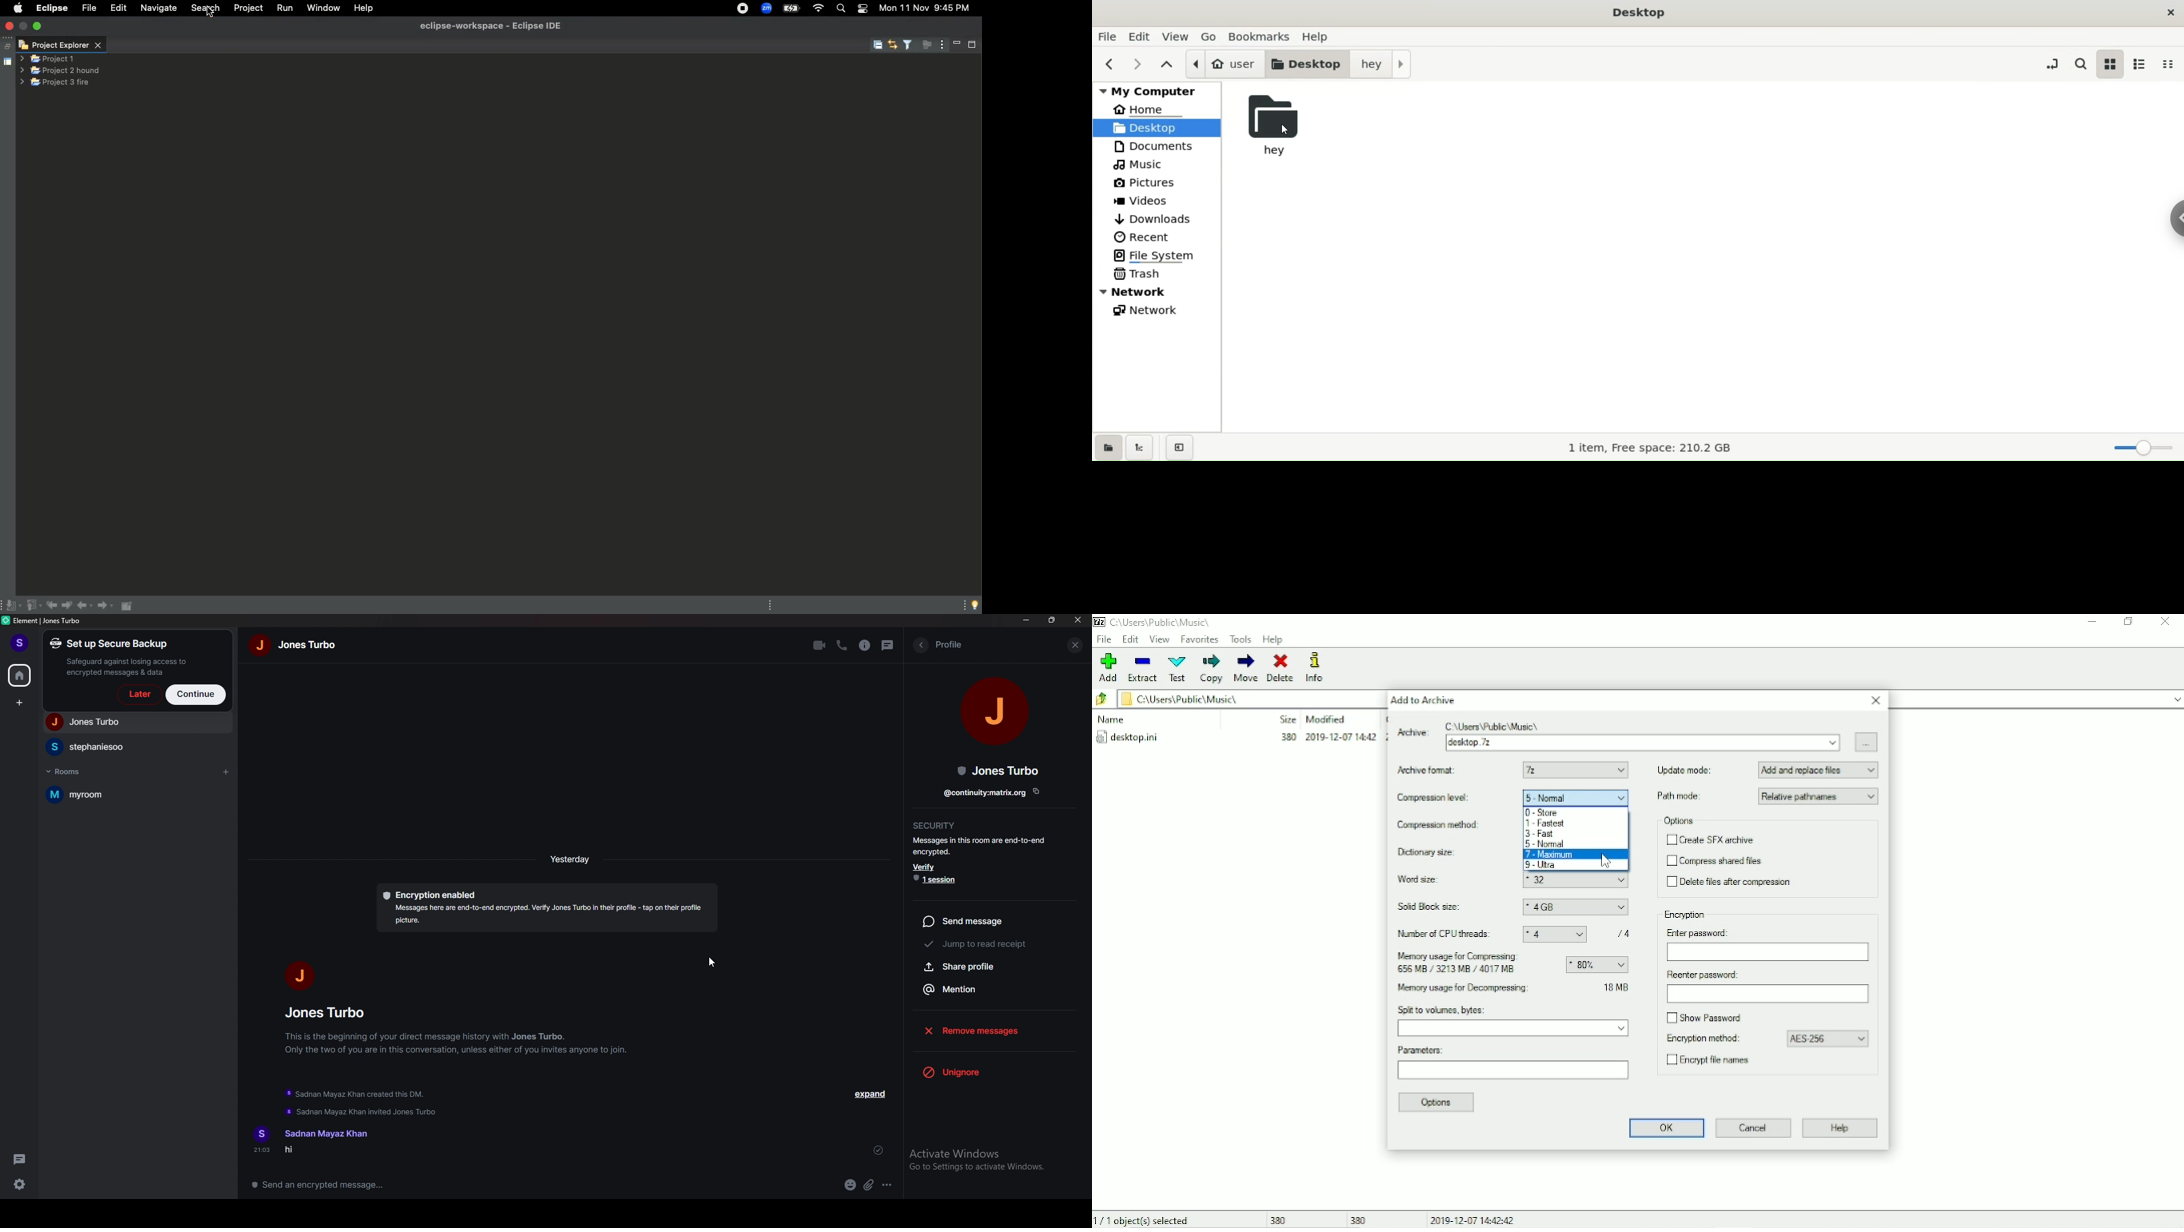  I want to click on Link with editor, so click(892, 46).